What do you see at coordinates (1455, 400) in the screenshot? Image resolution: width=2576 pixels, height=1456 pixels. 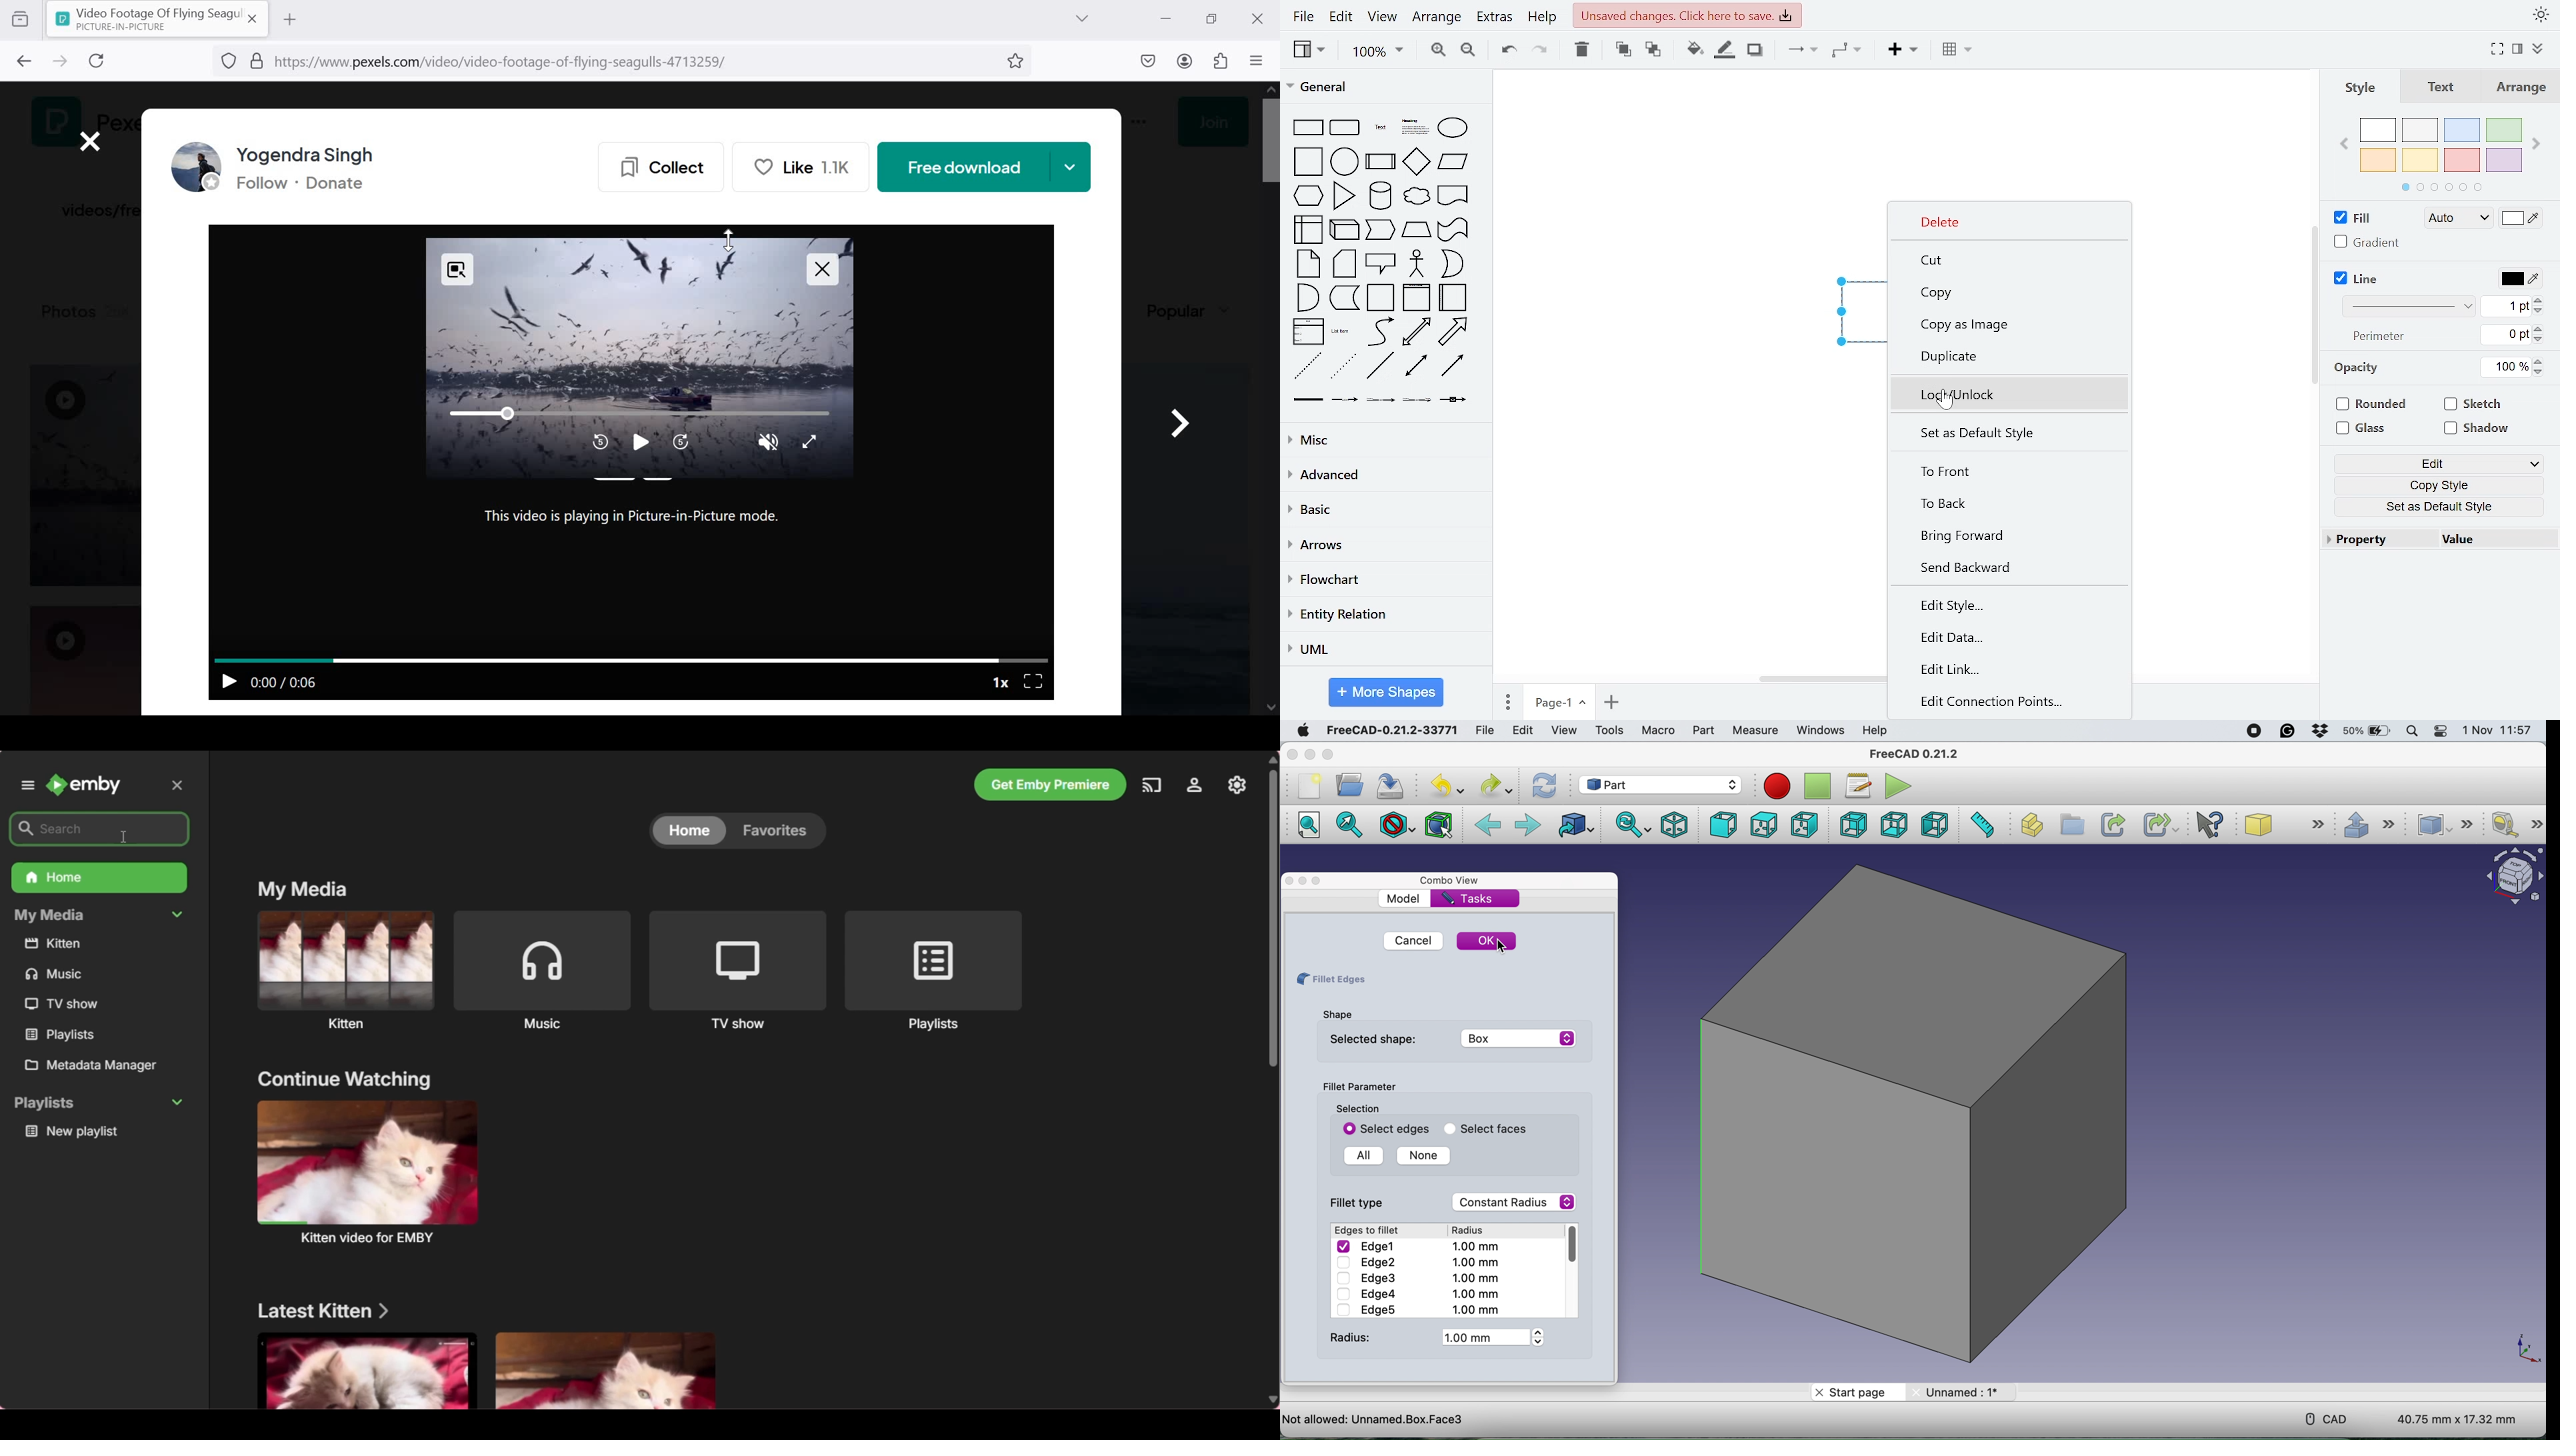 I see `connector with symbol` at bounding box center [1455, 400].